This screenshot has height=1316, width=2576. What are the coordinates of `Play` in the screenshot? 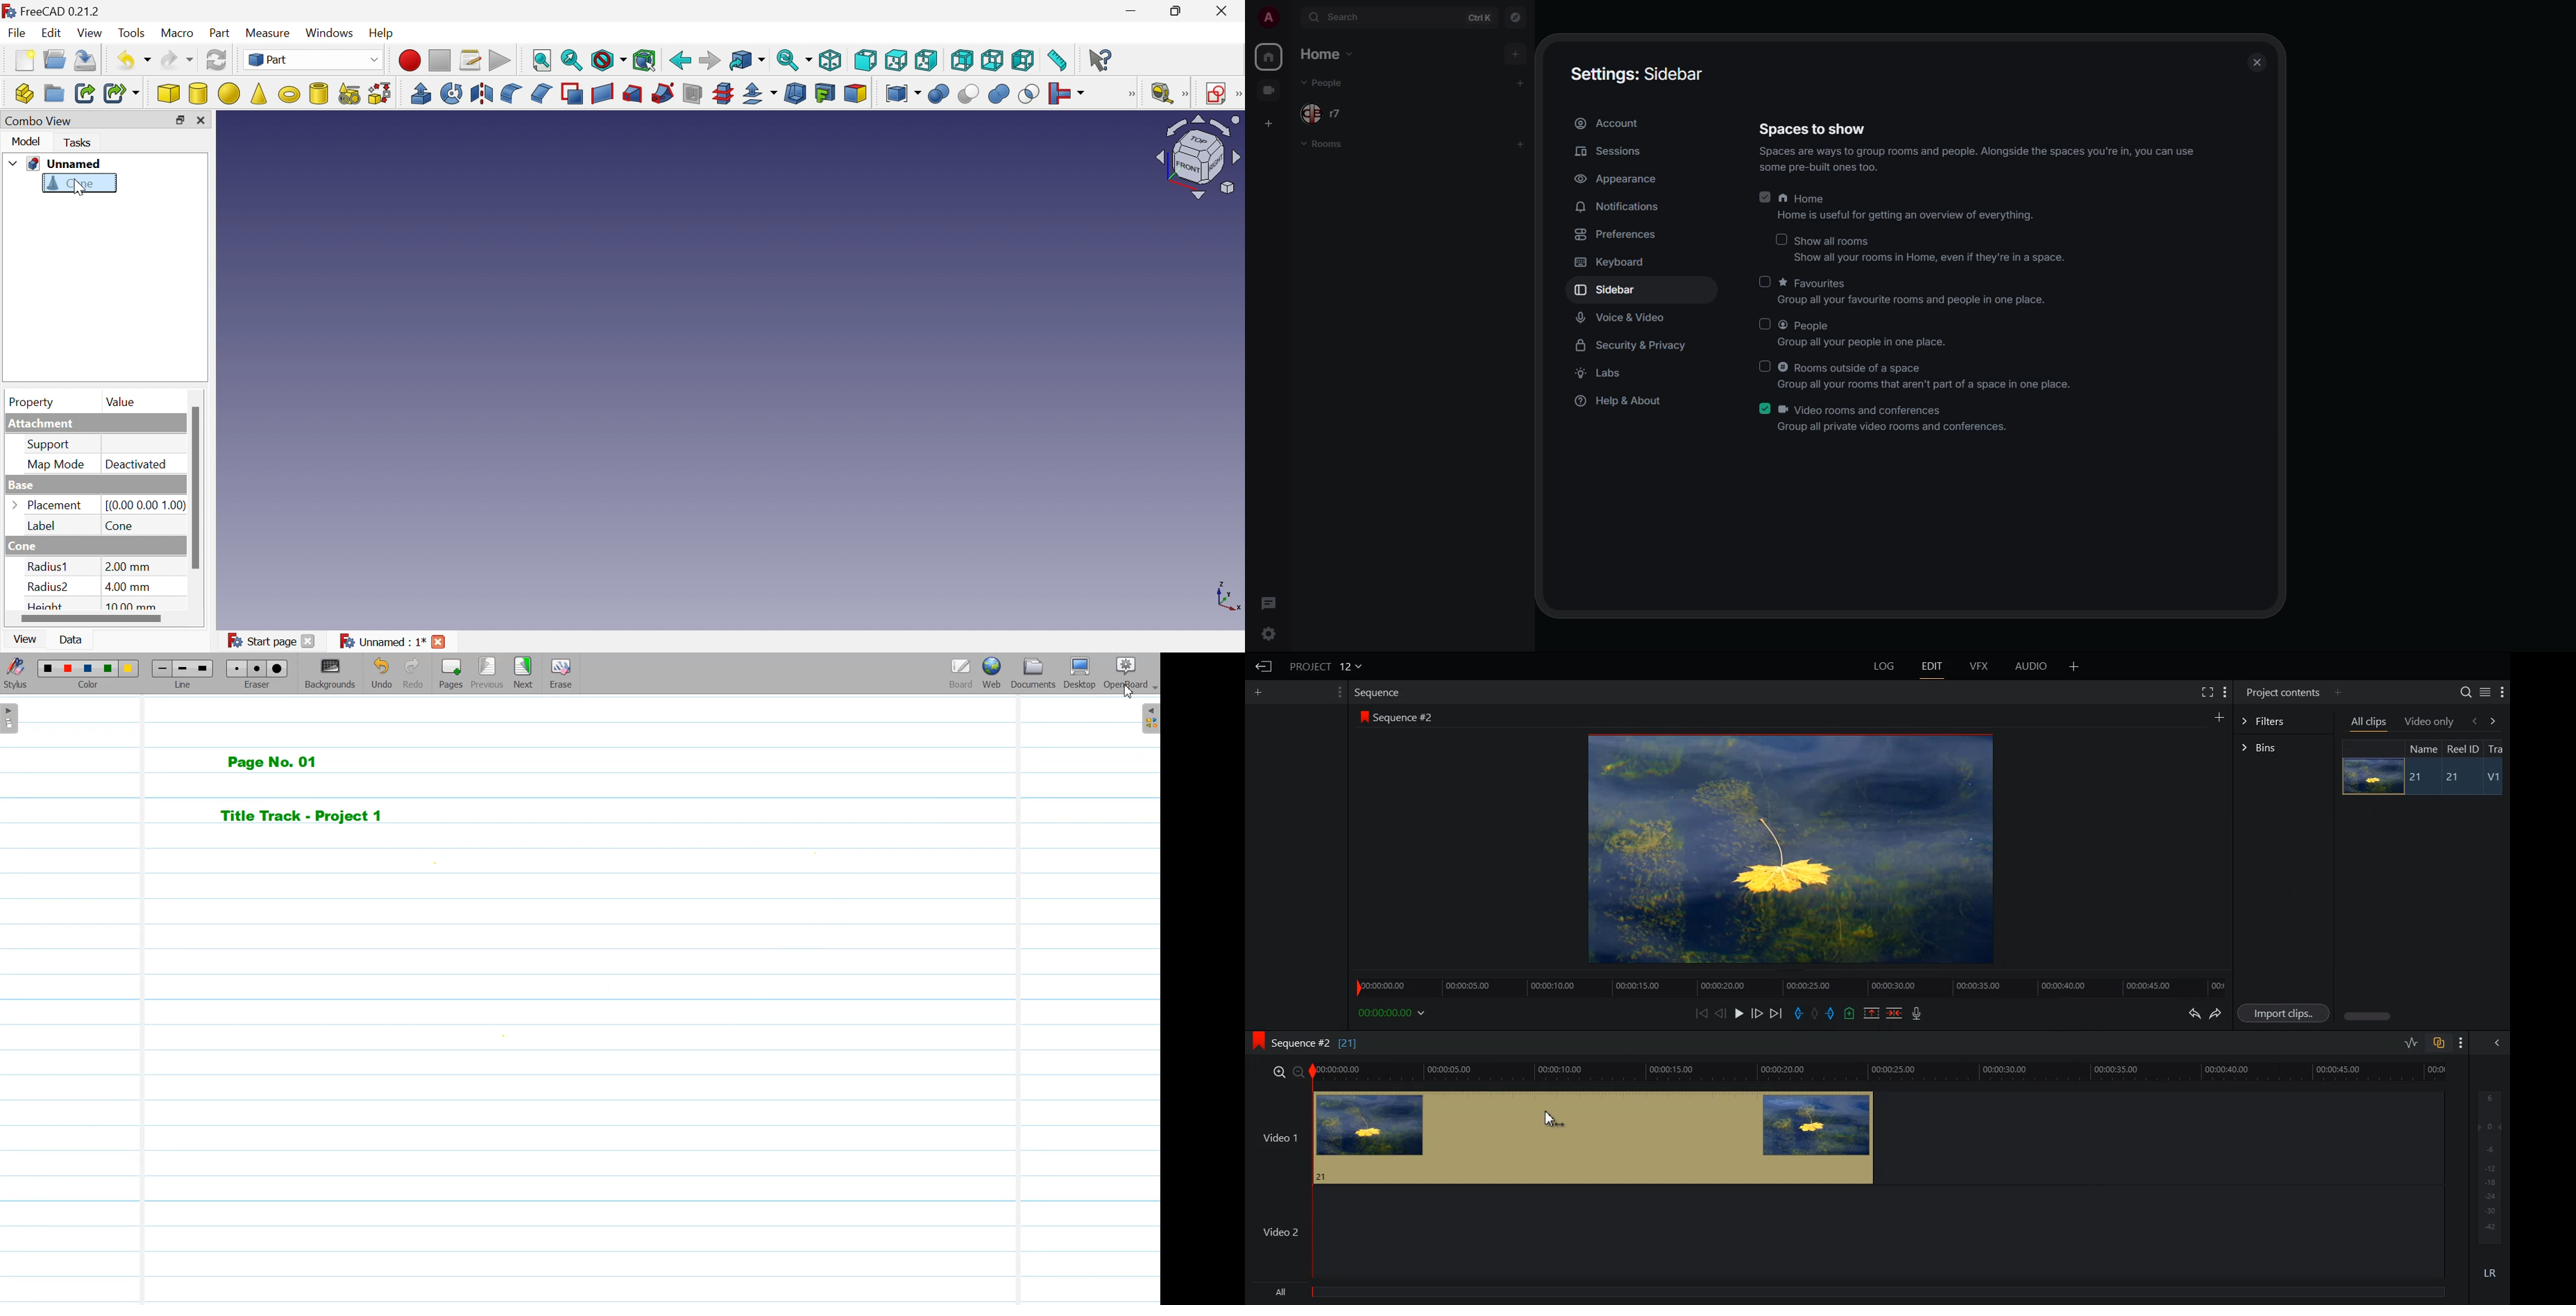 It's located at (1740, 1013).